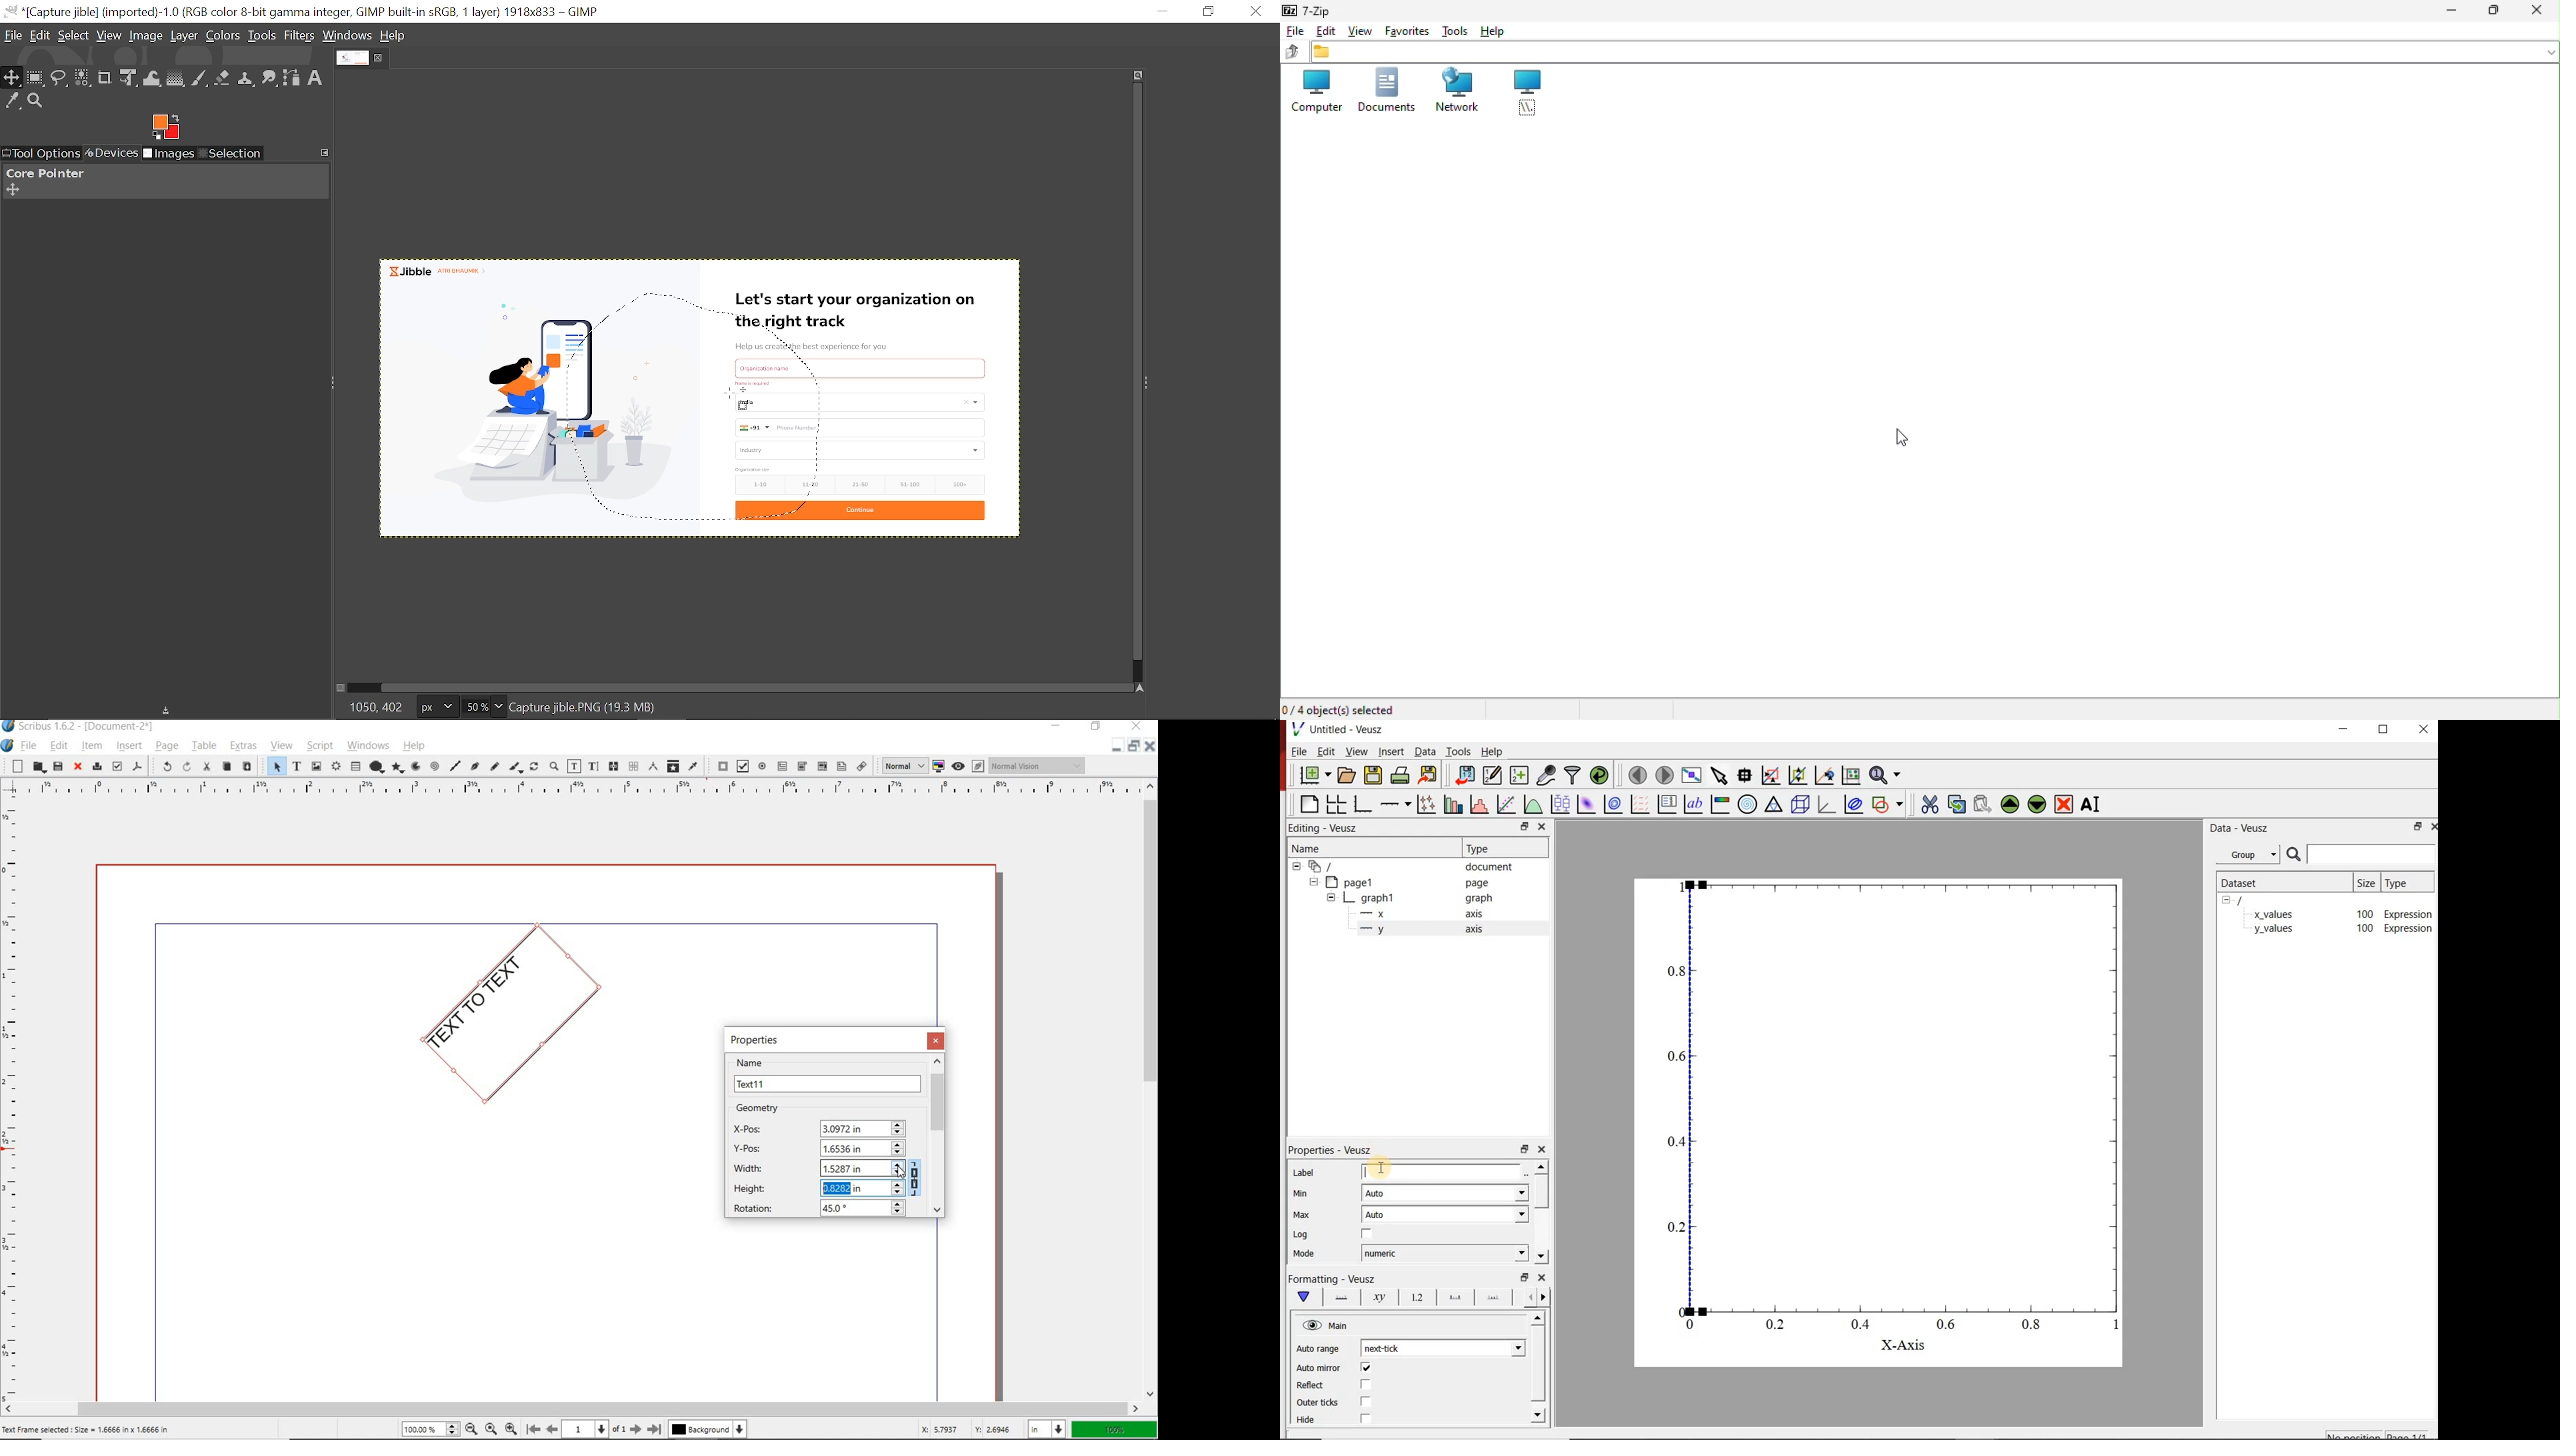 This screenshot has width=2576, height=1456. What do you see at coordinates (585, 706) in the screenshot?
I see `Capture jble.PNG(18.6 MB` at bounding box center [585, 706].